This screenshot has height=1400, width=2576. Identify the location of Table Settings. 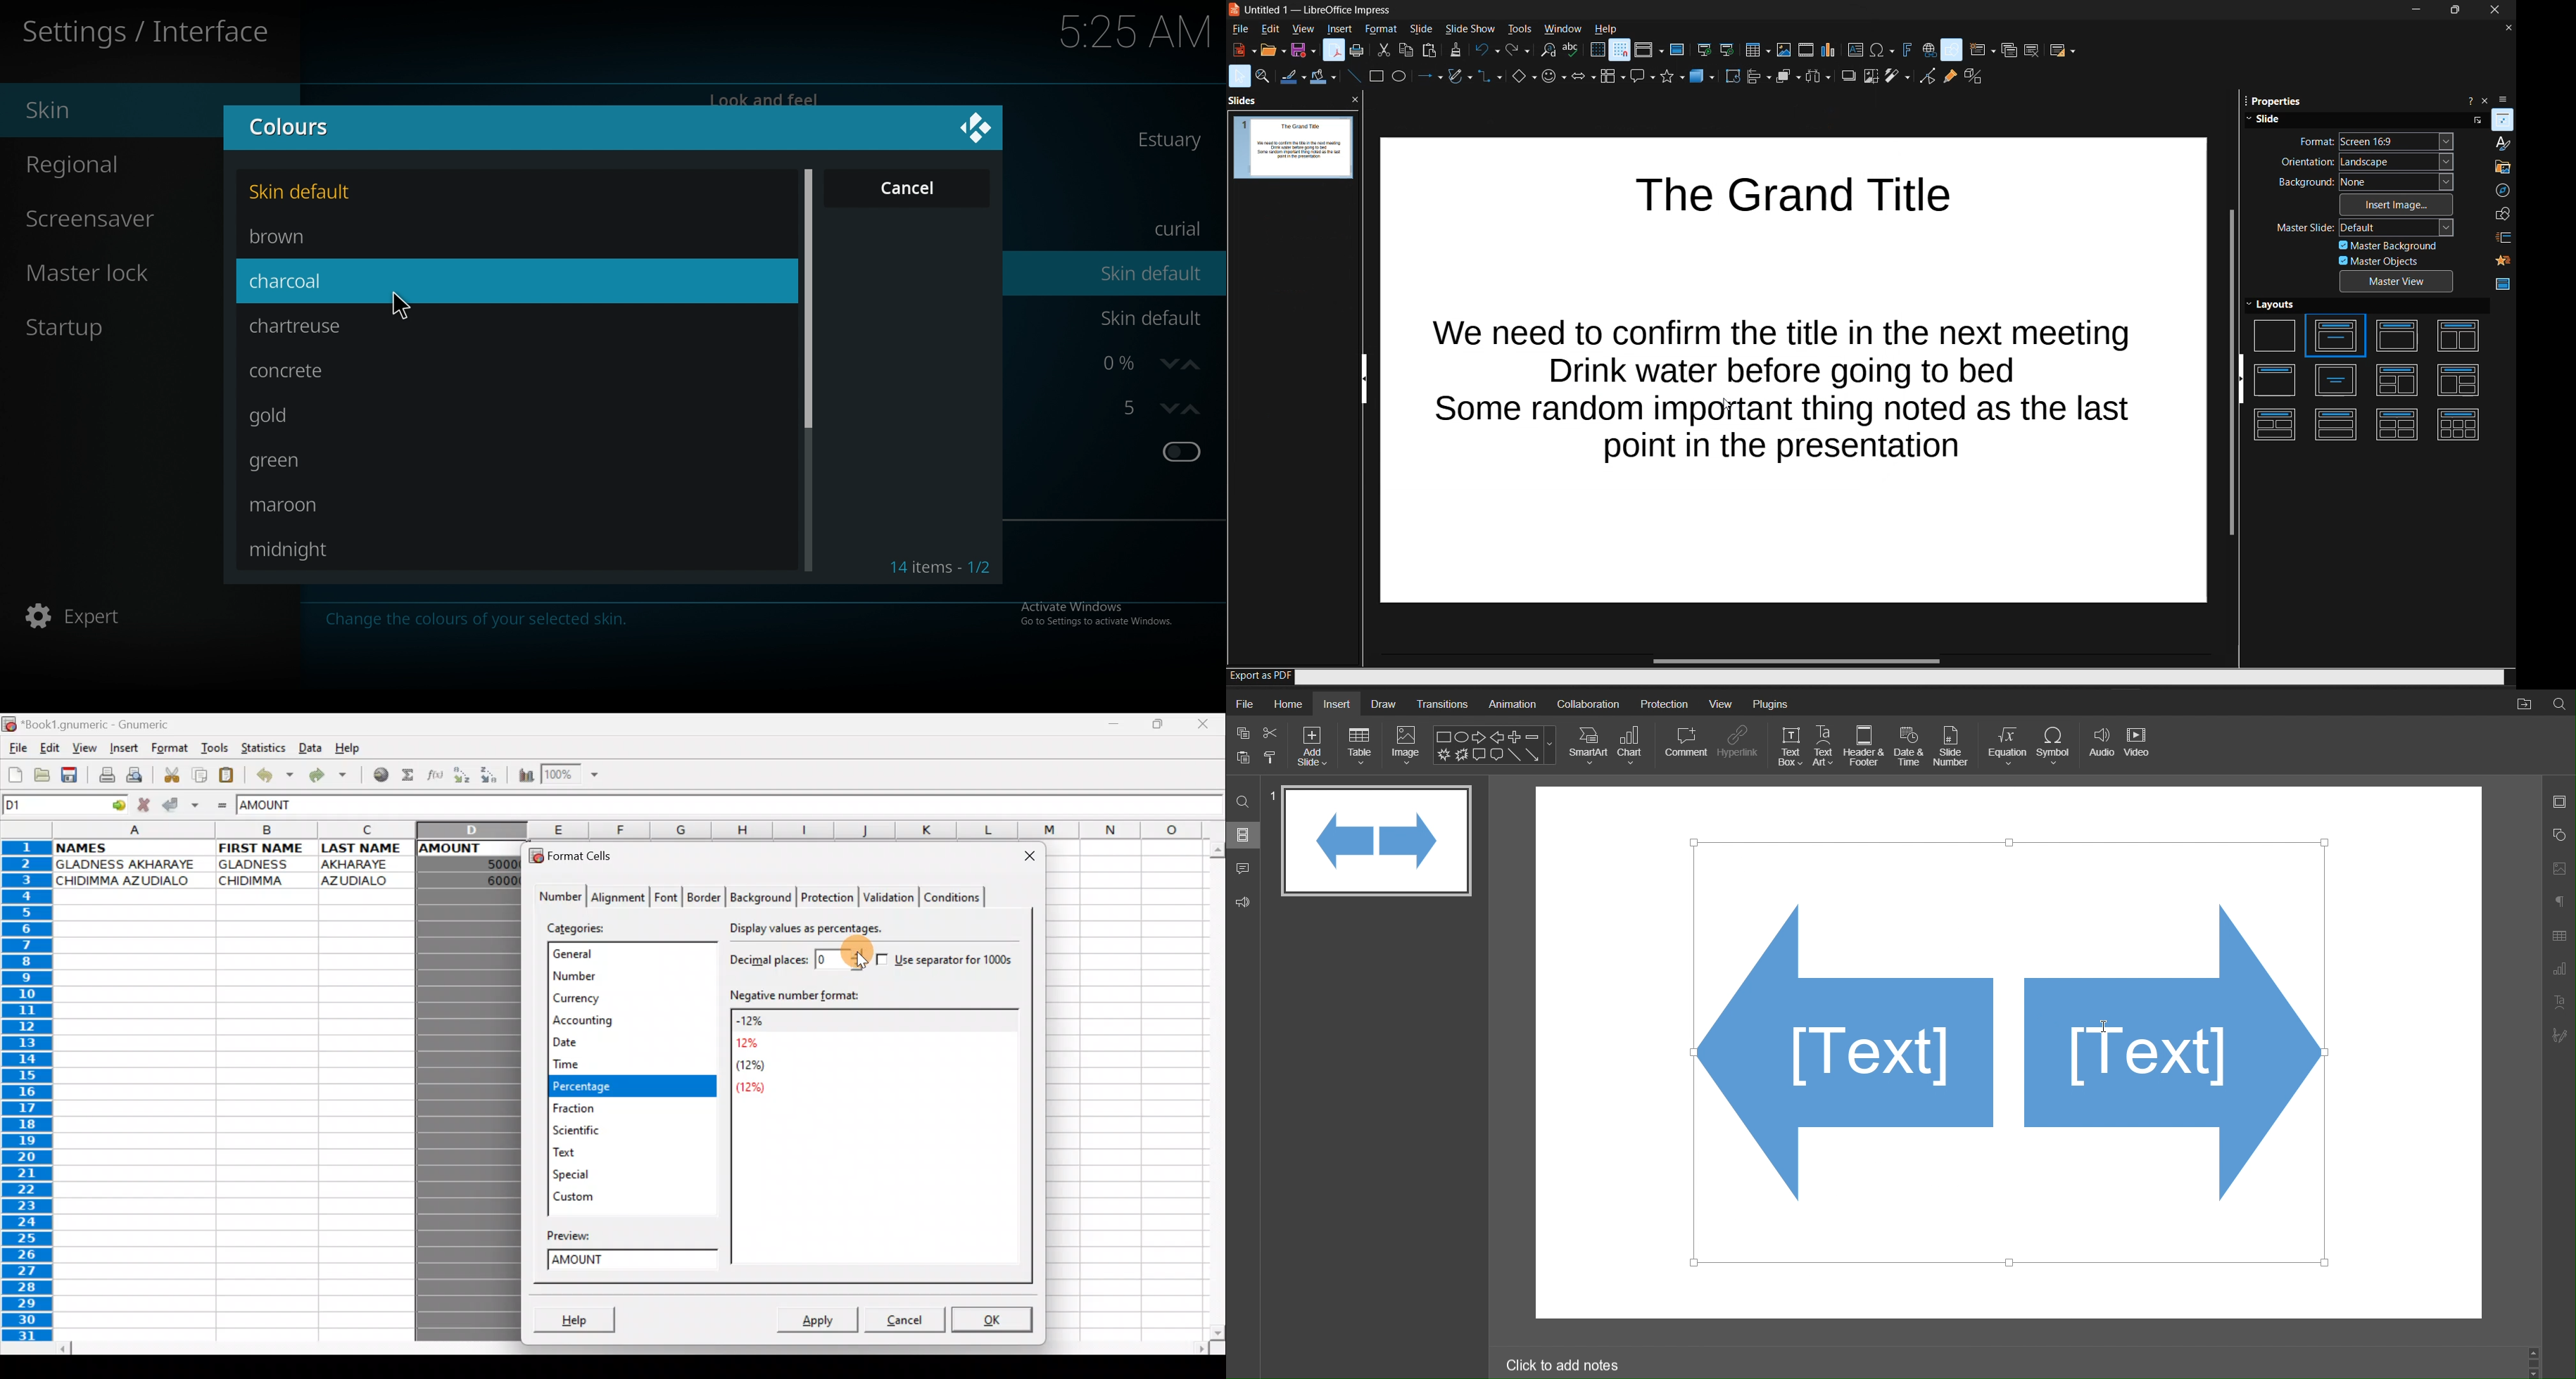
(2559, 935).